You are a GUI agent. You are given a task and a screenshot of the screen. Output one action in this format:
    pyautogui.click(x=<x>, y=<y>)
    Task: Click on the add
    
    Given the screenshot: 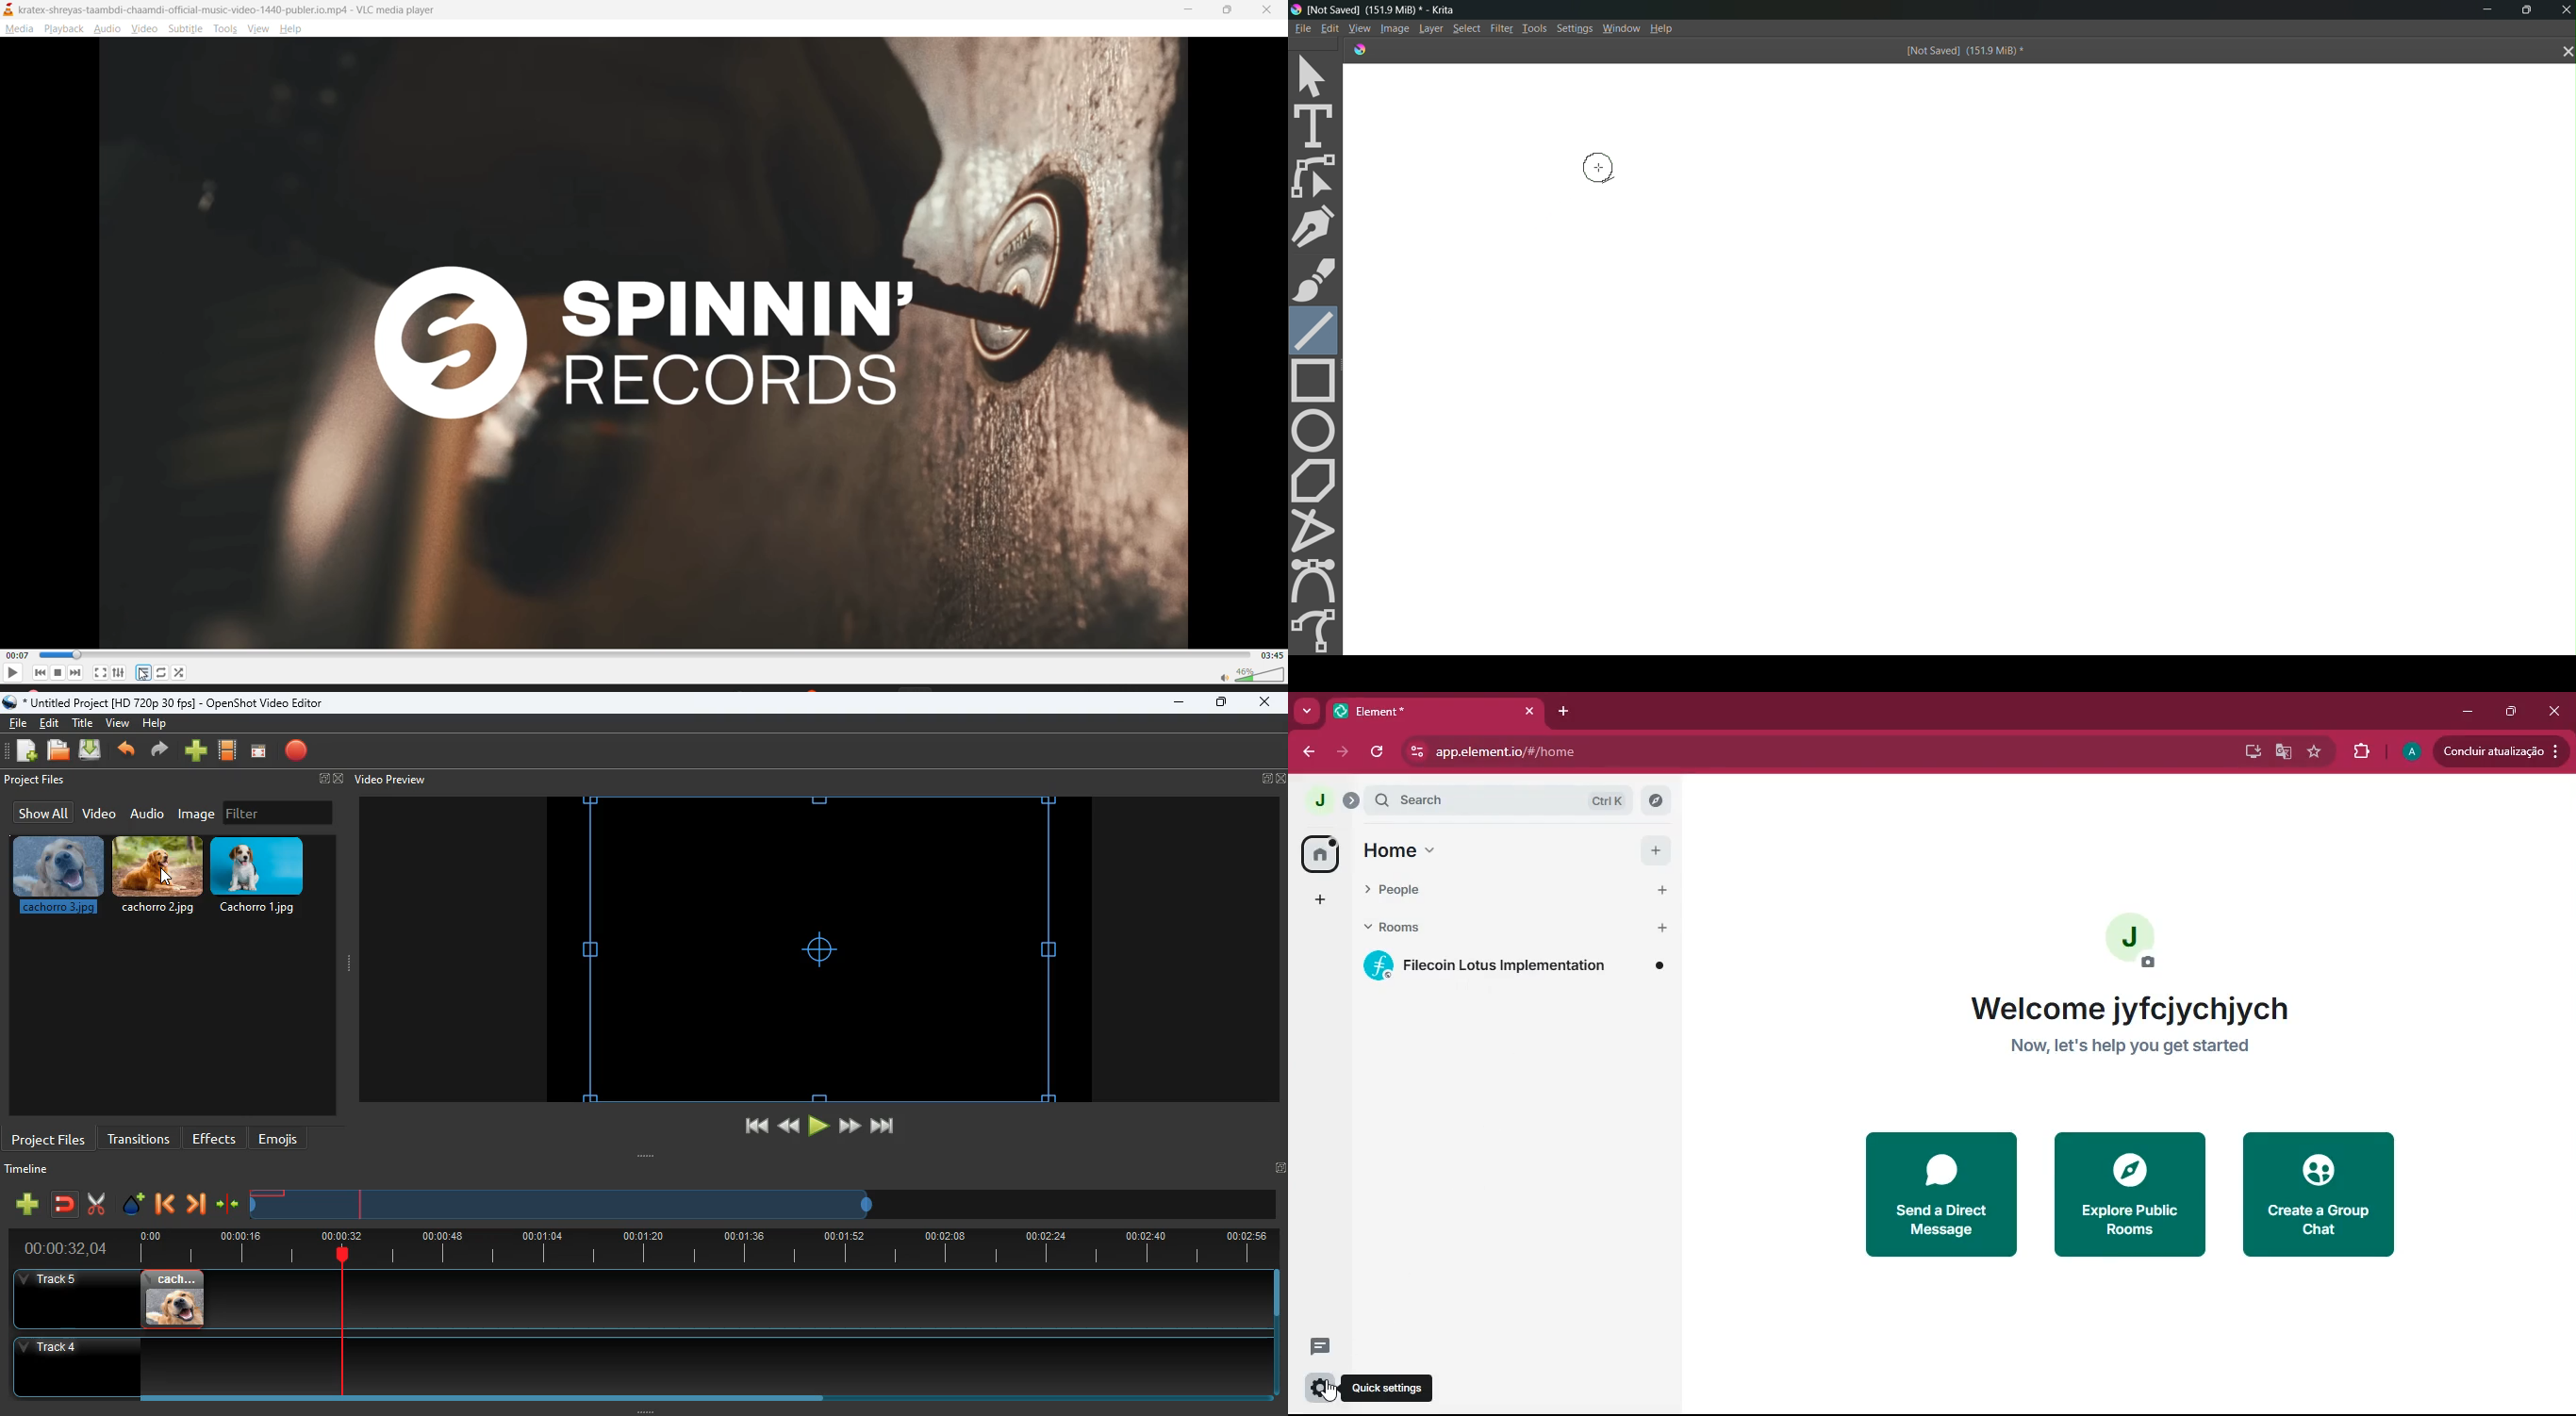 What is the action you would take?
    pyautogui.click(x=26, y=1204)
    